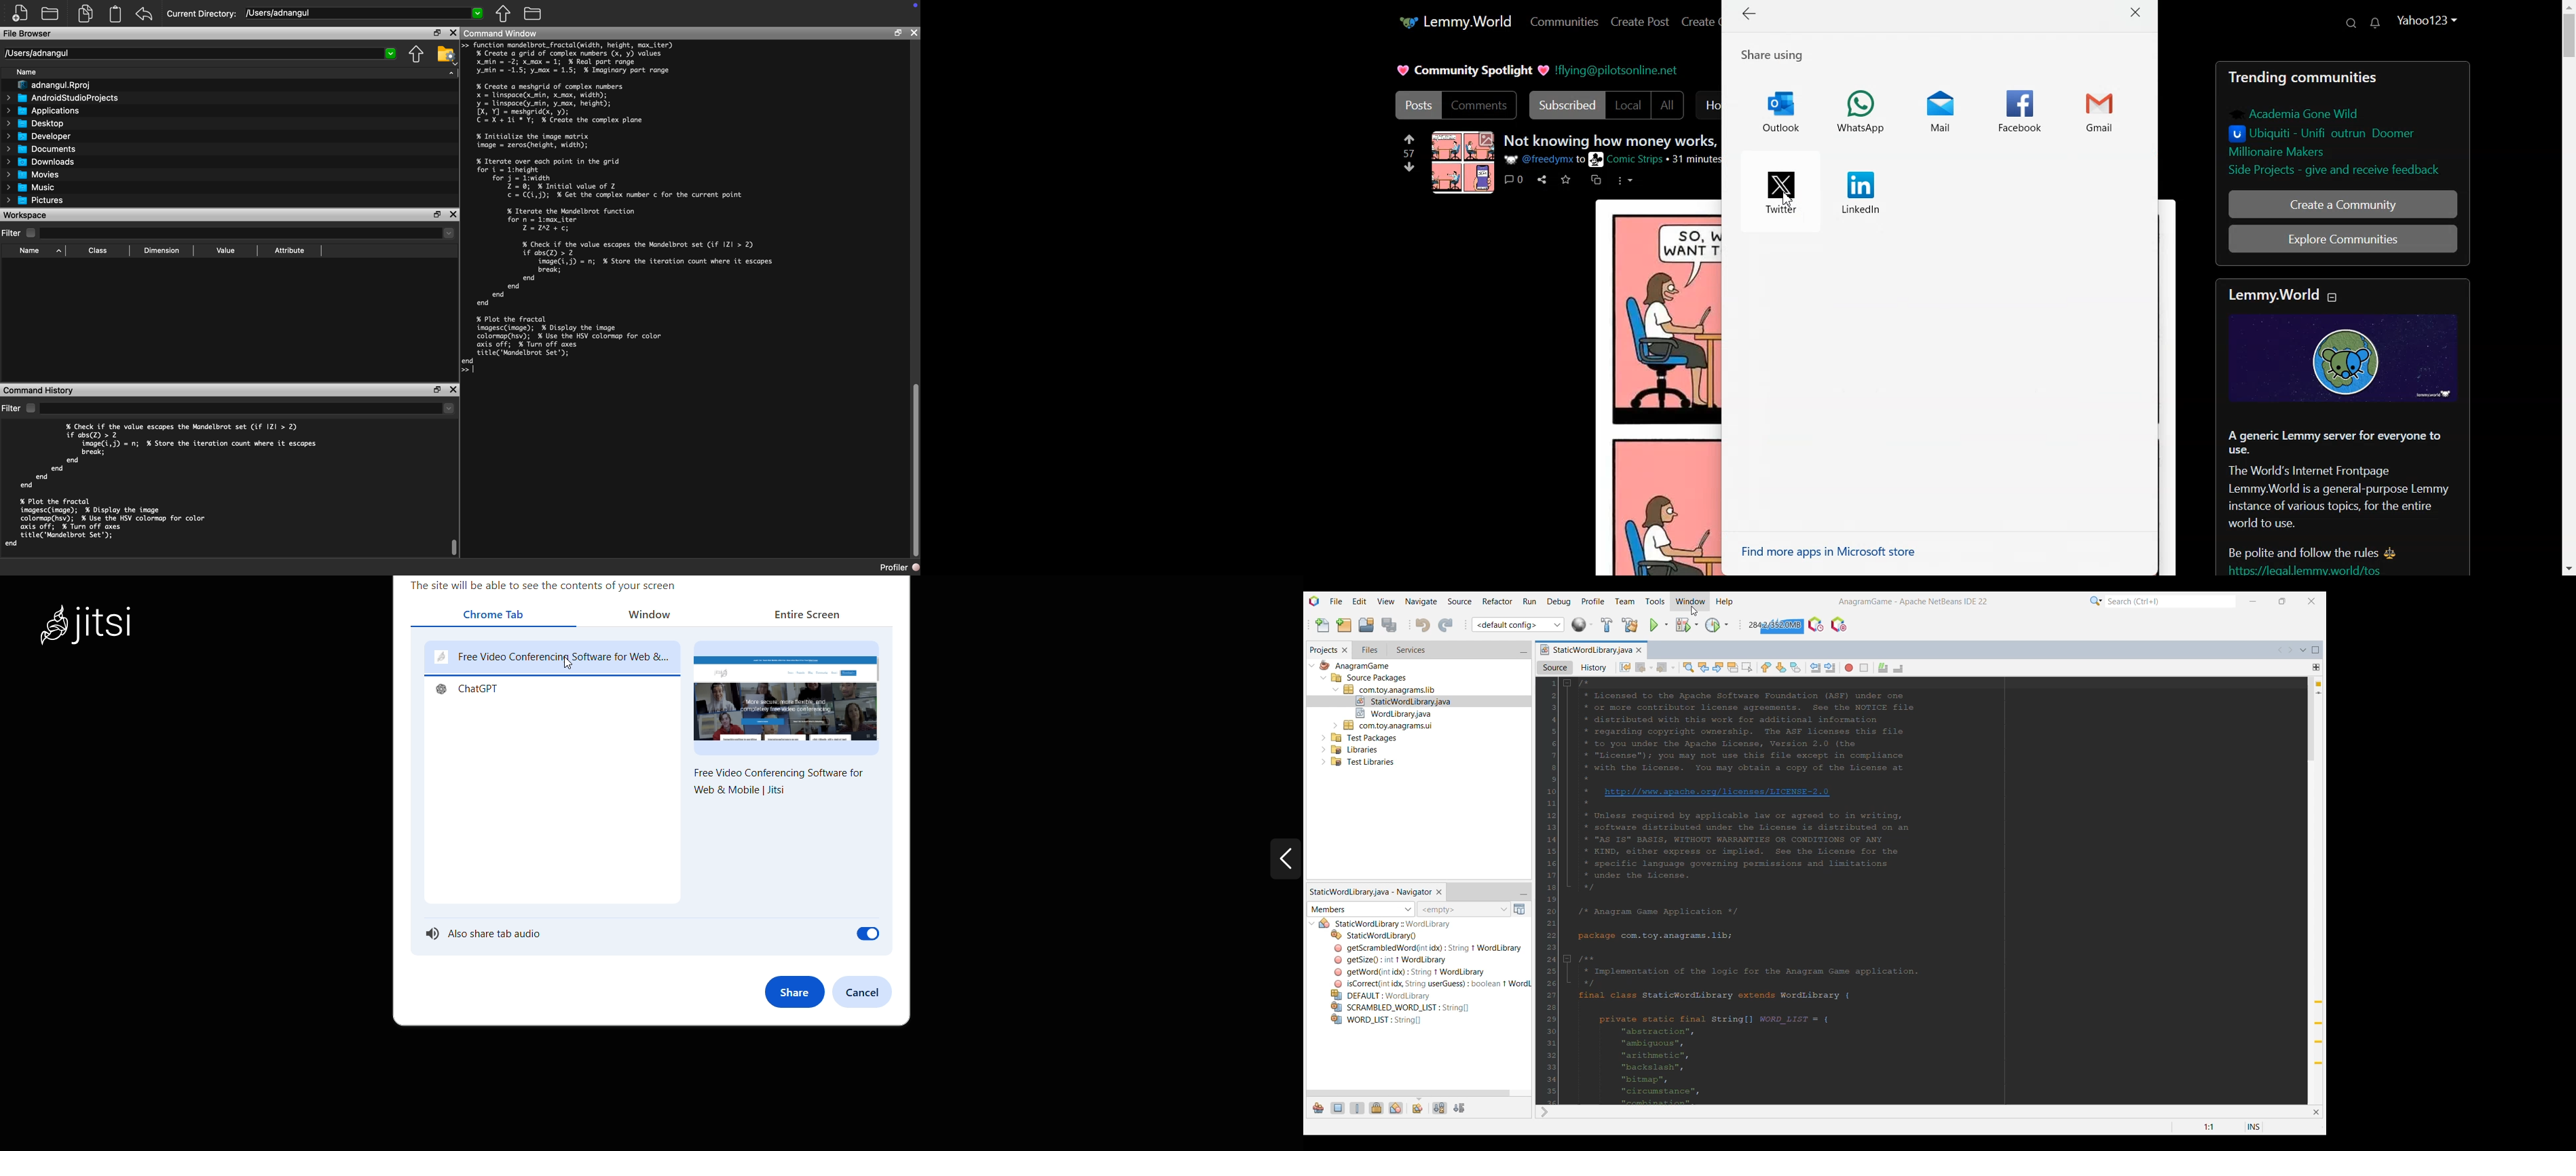  Describe the element at coordinates (567, 664) in the screenshot. I see `cursor` at that location.